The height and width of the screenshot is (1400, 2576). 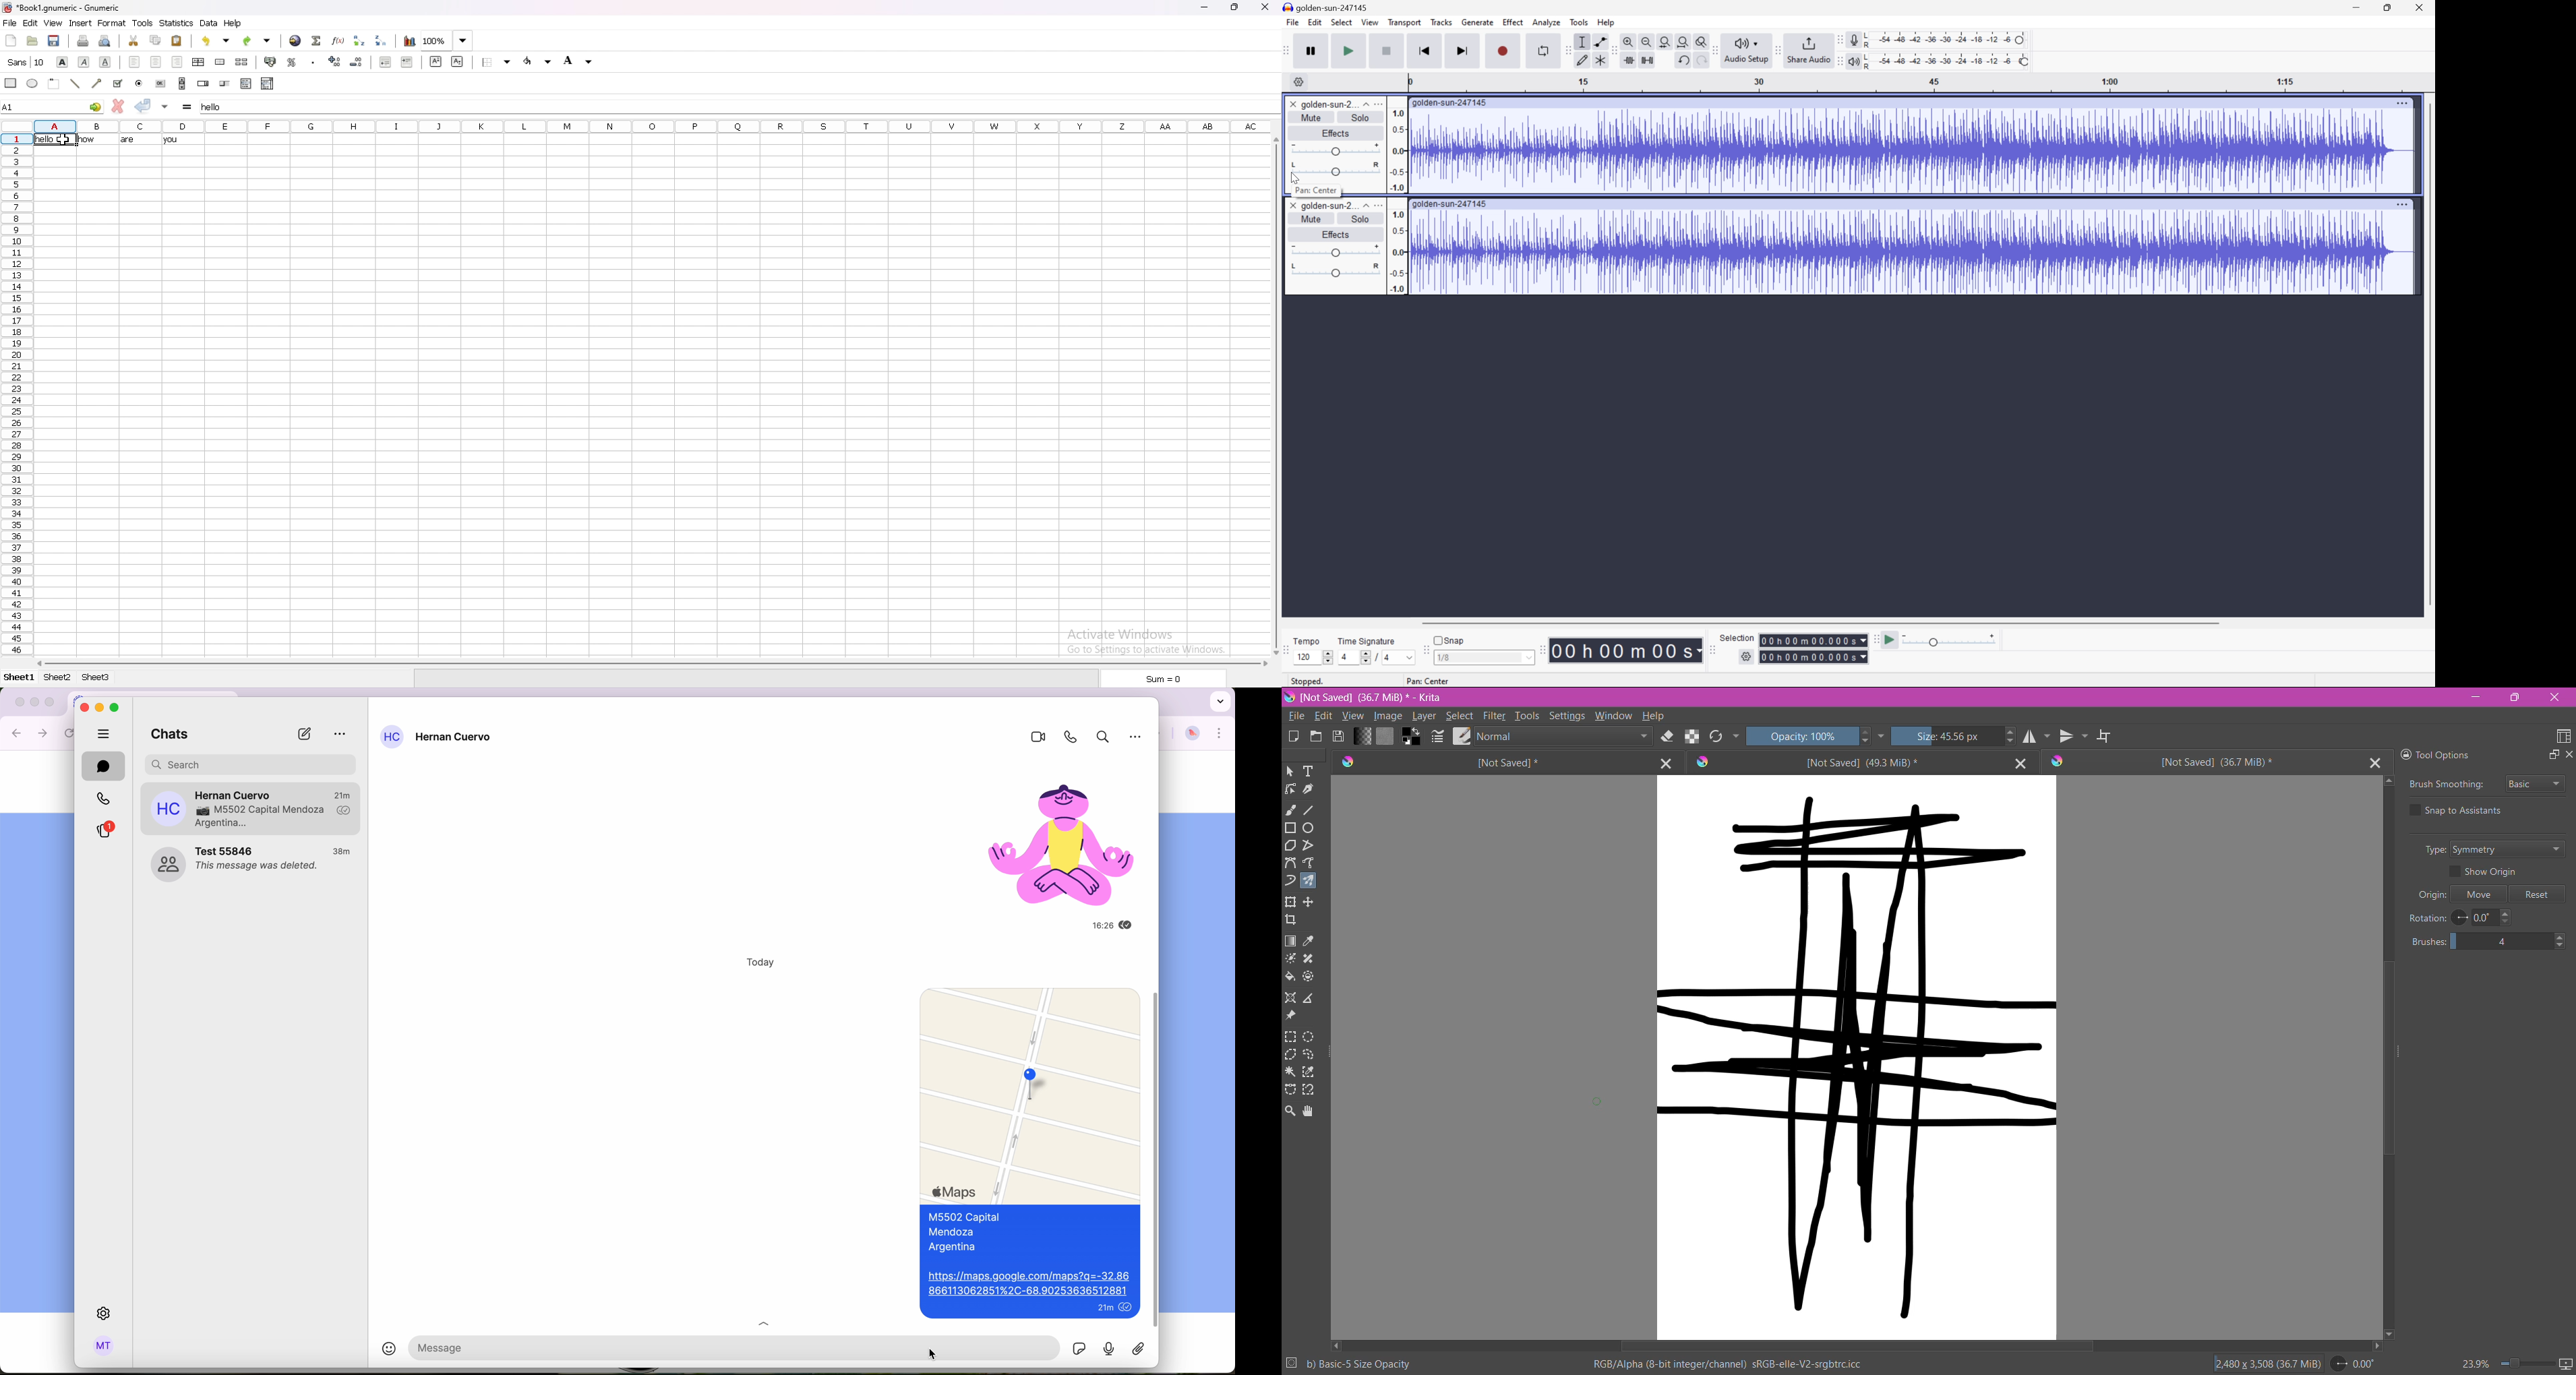 I want to click on sort ascending, so click(x=361, y=39).